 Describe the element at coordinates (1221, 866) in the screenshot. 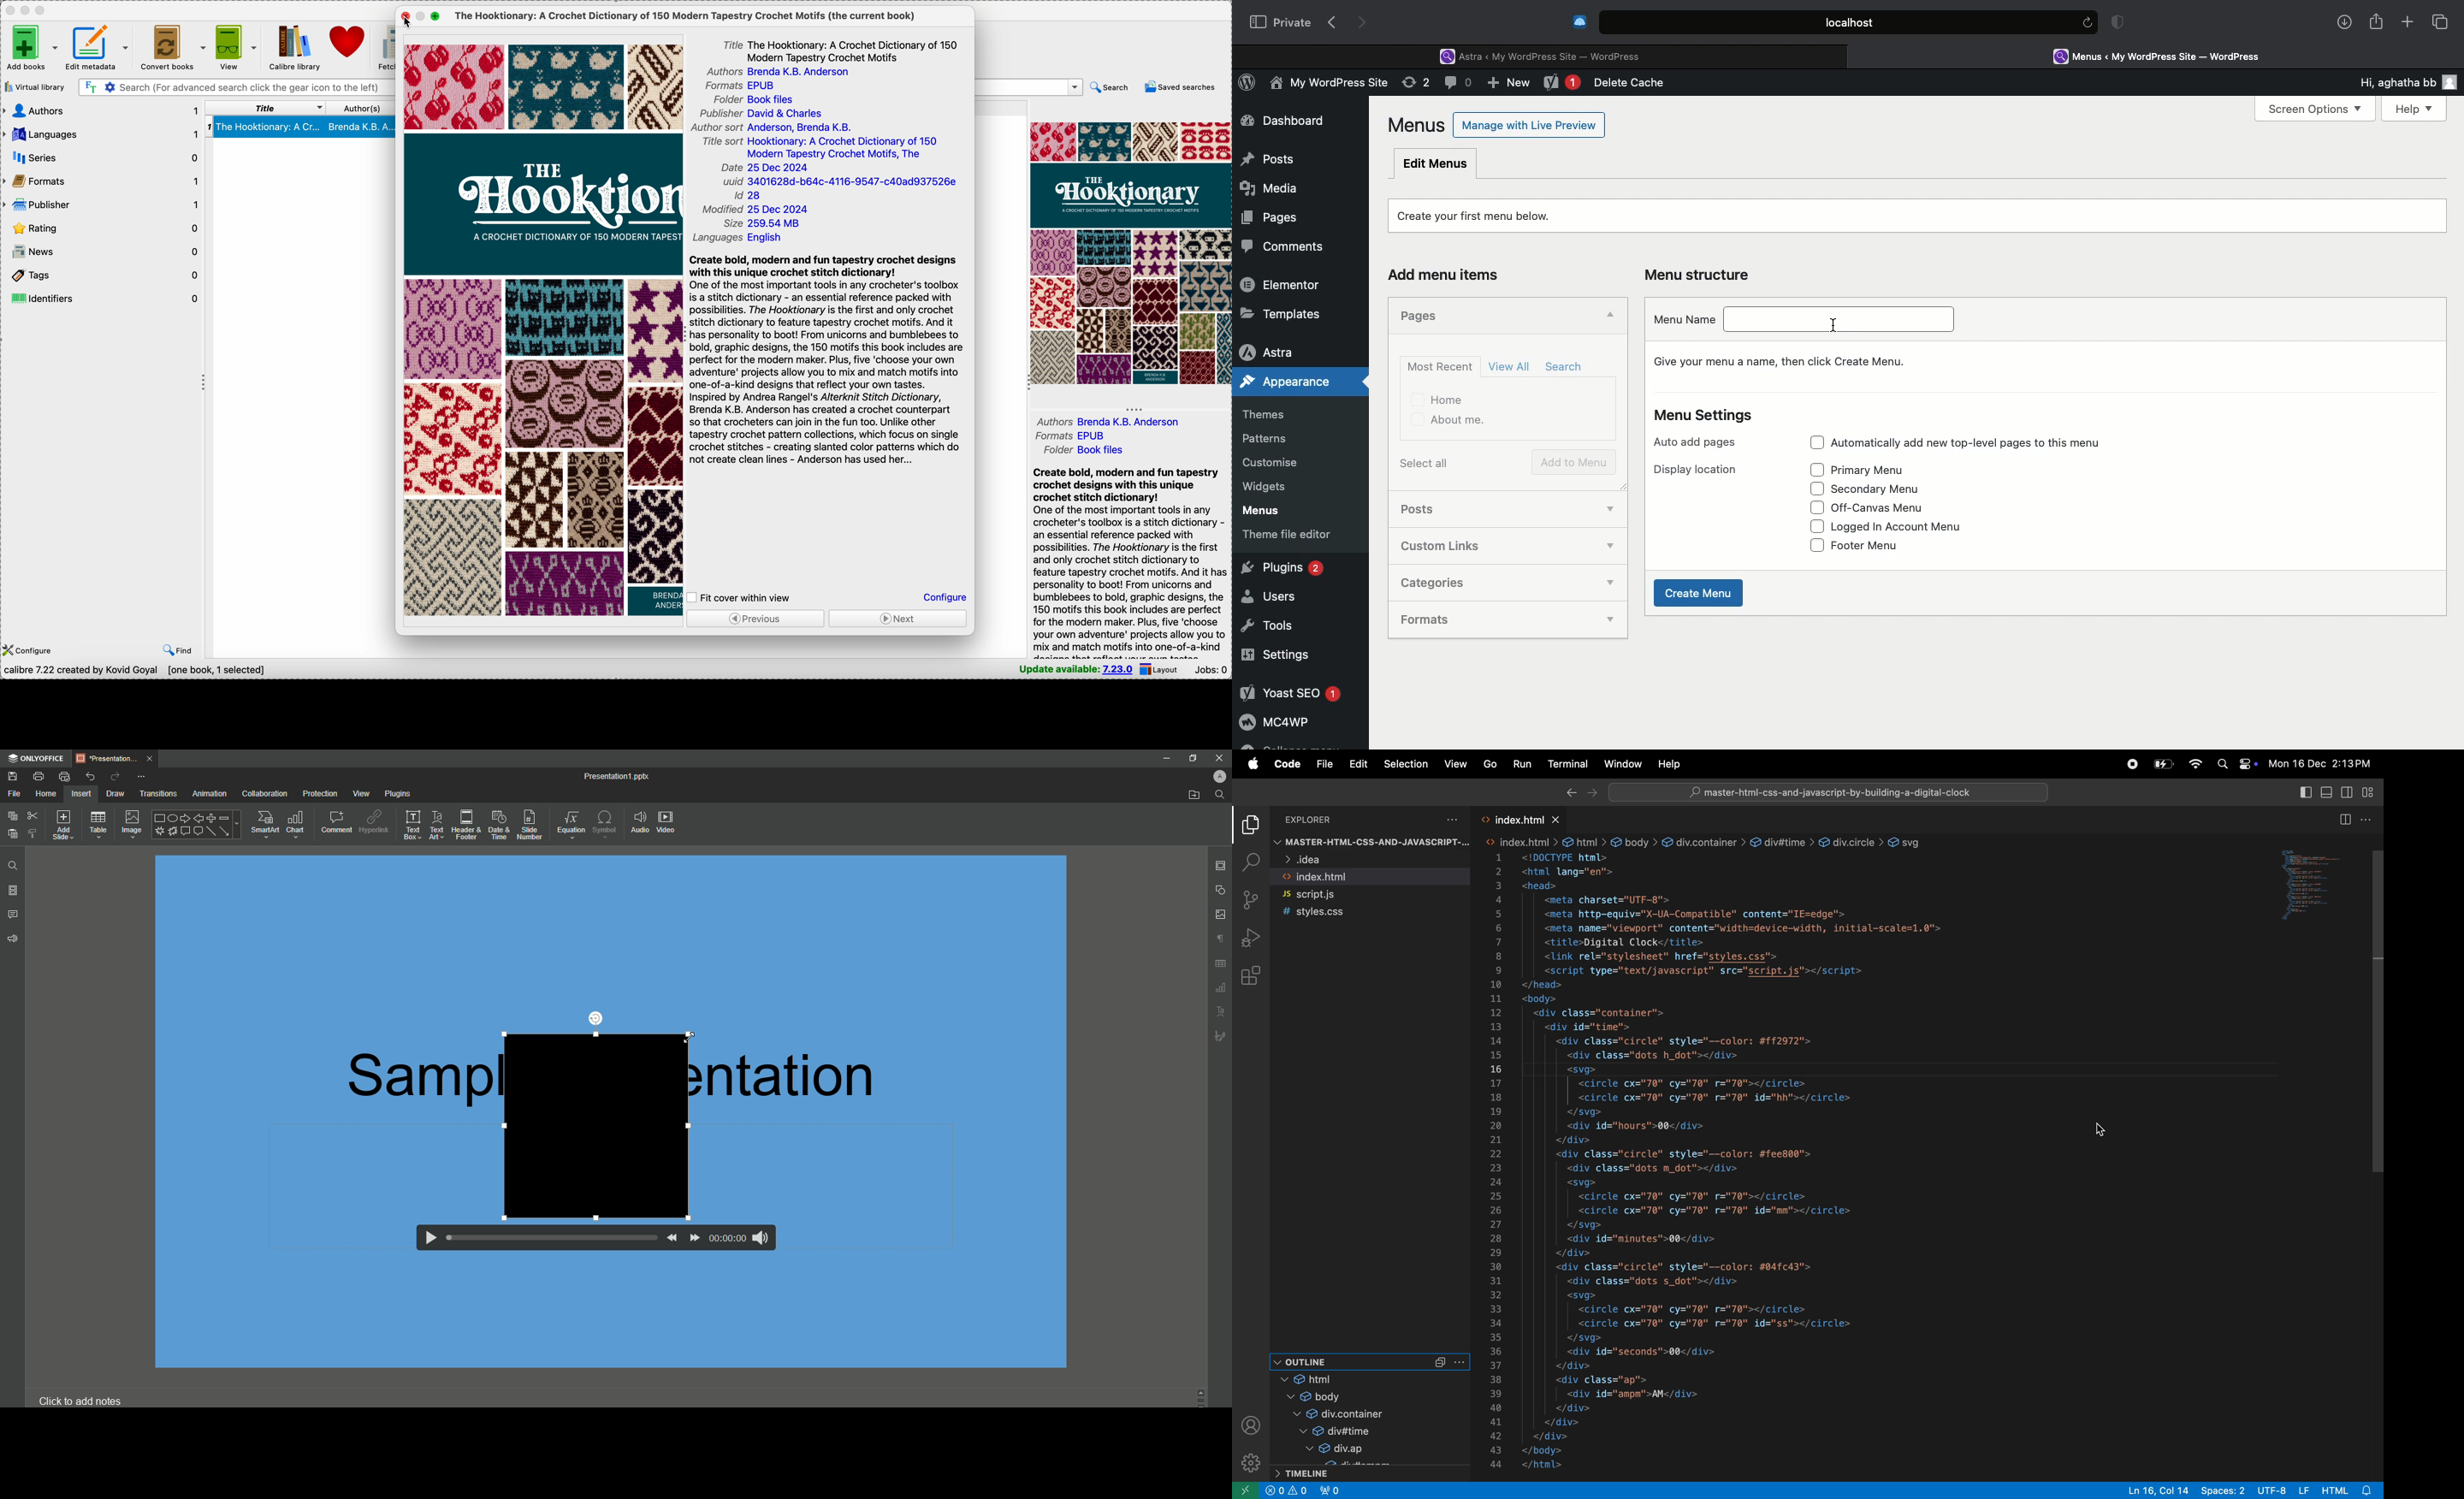

I see `Slide Settings` at that location.